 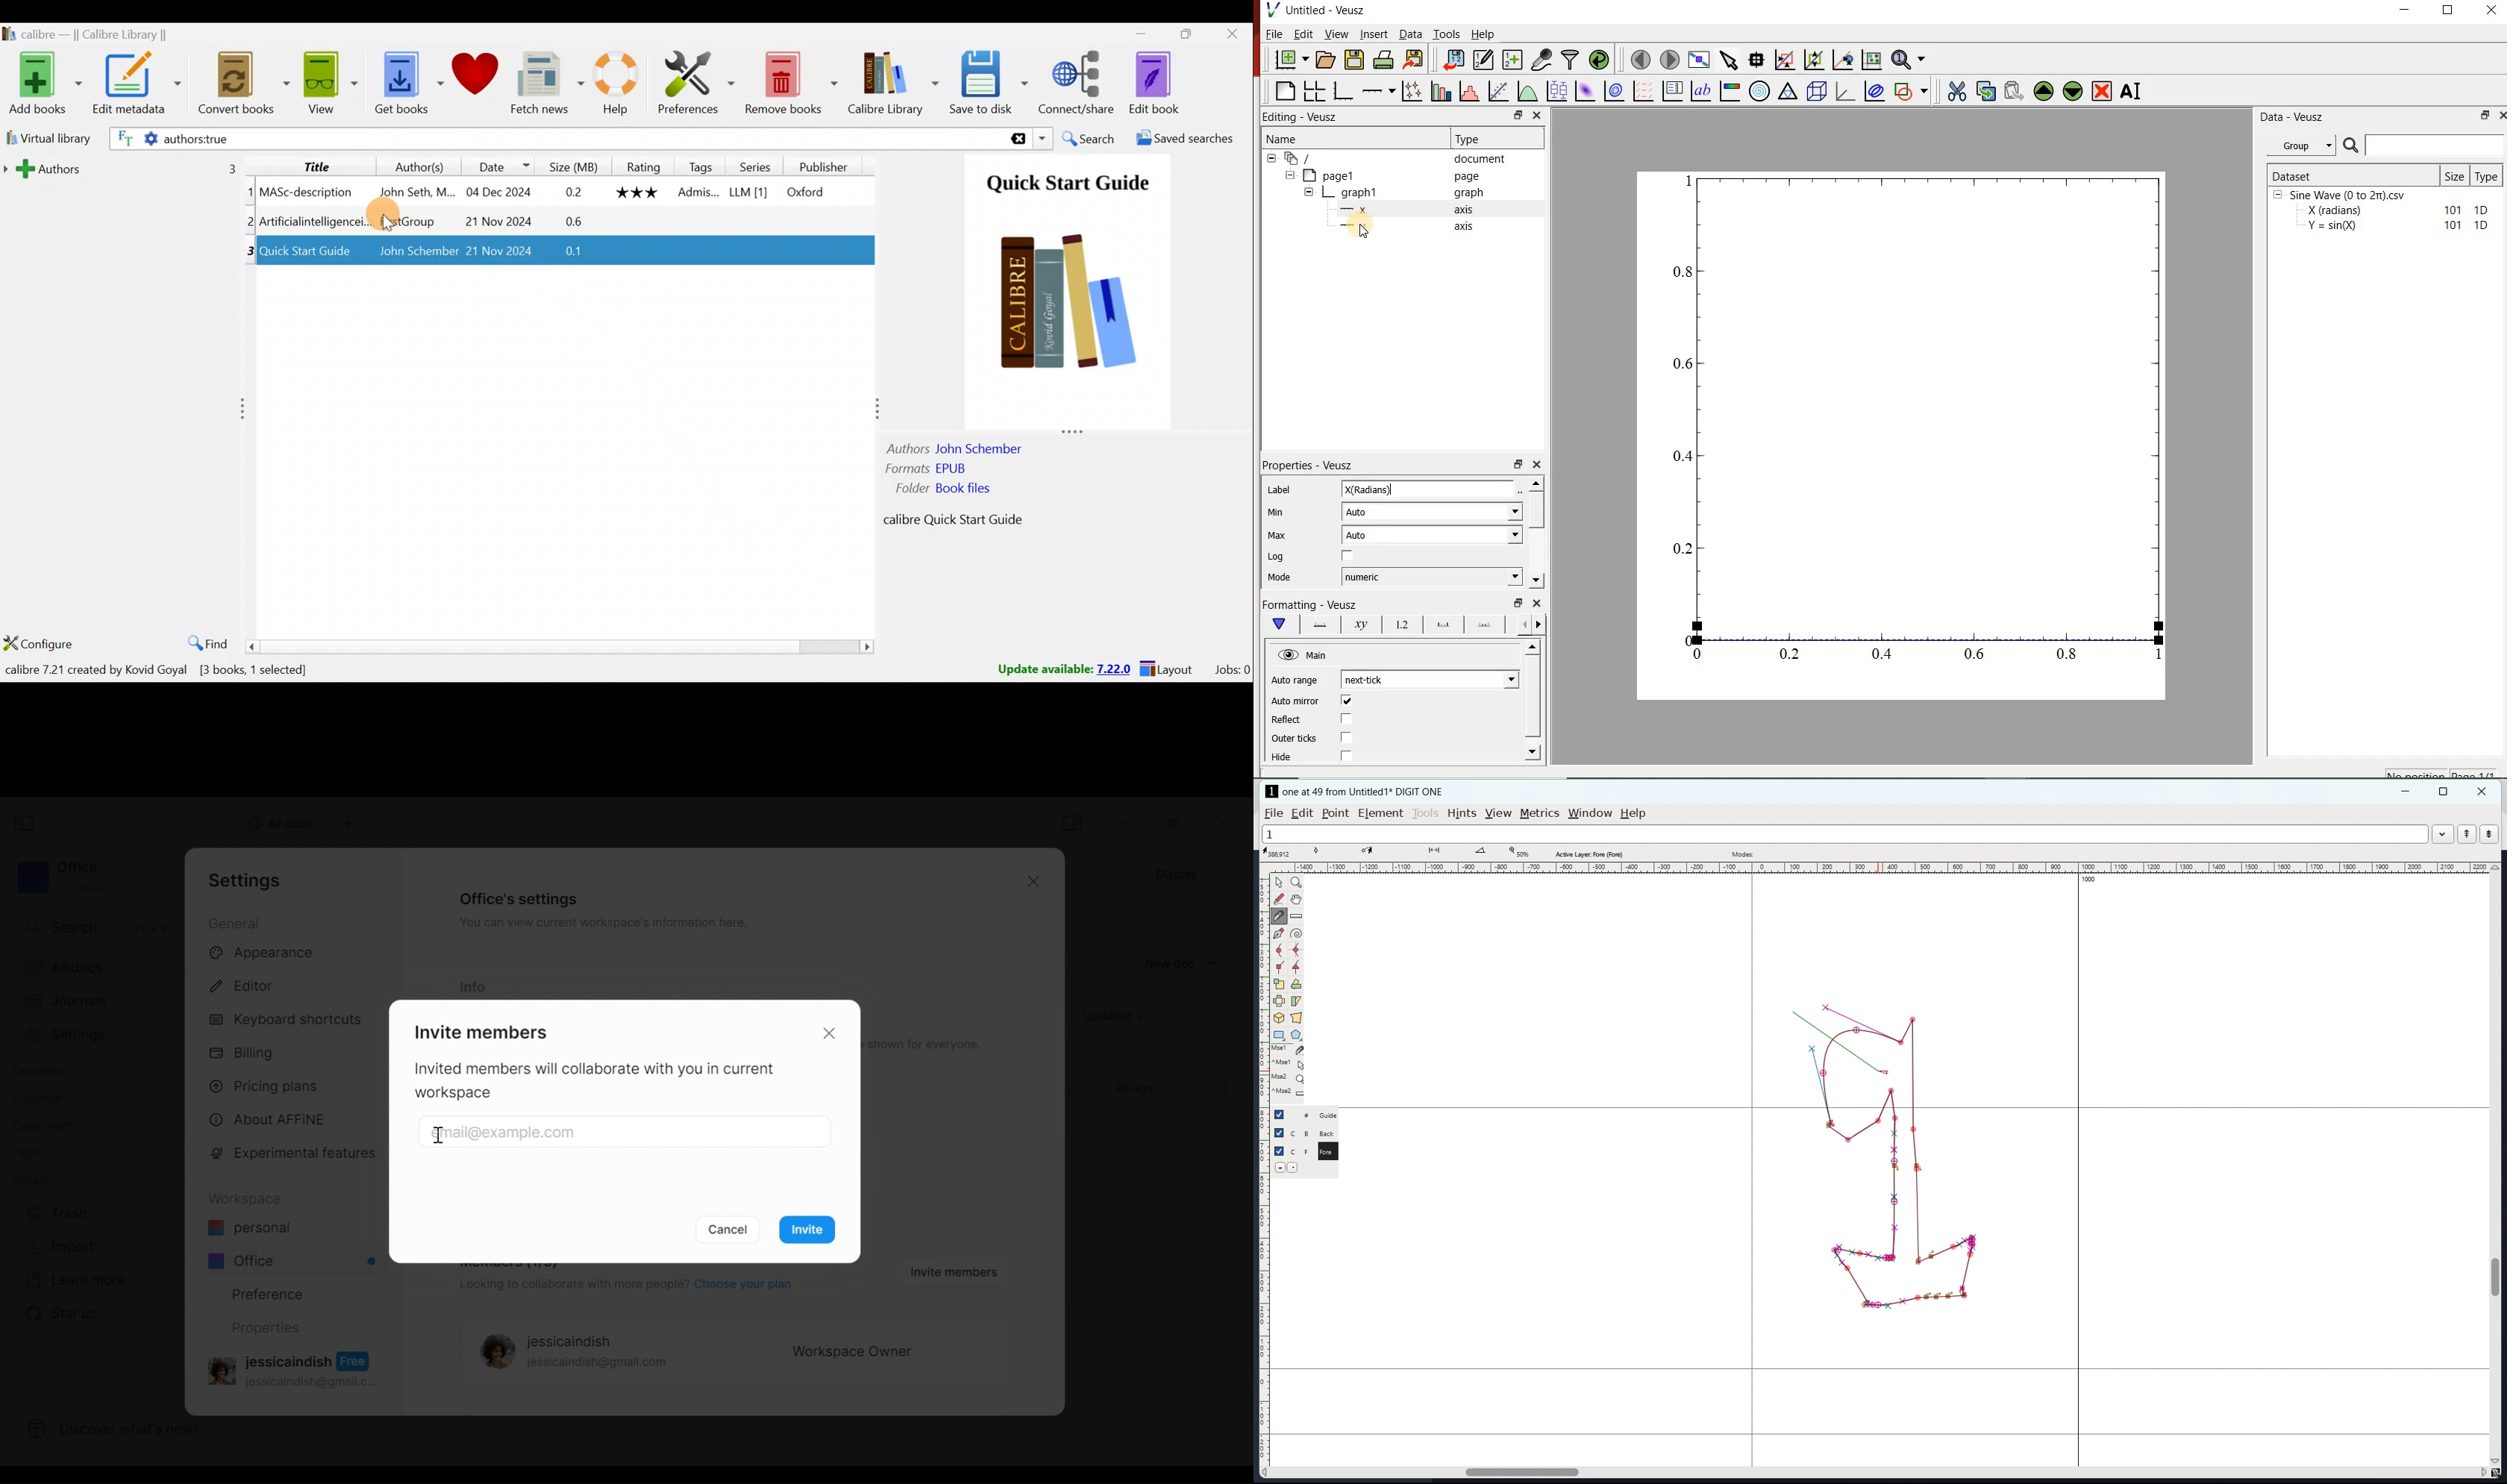 What do you see at coordinates (1374, 34) in the screenshot?
I see `Insert` at bounding box center [1374, 34].